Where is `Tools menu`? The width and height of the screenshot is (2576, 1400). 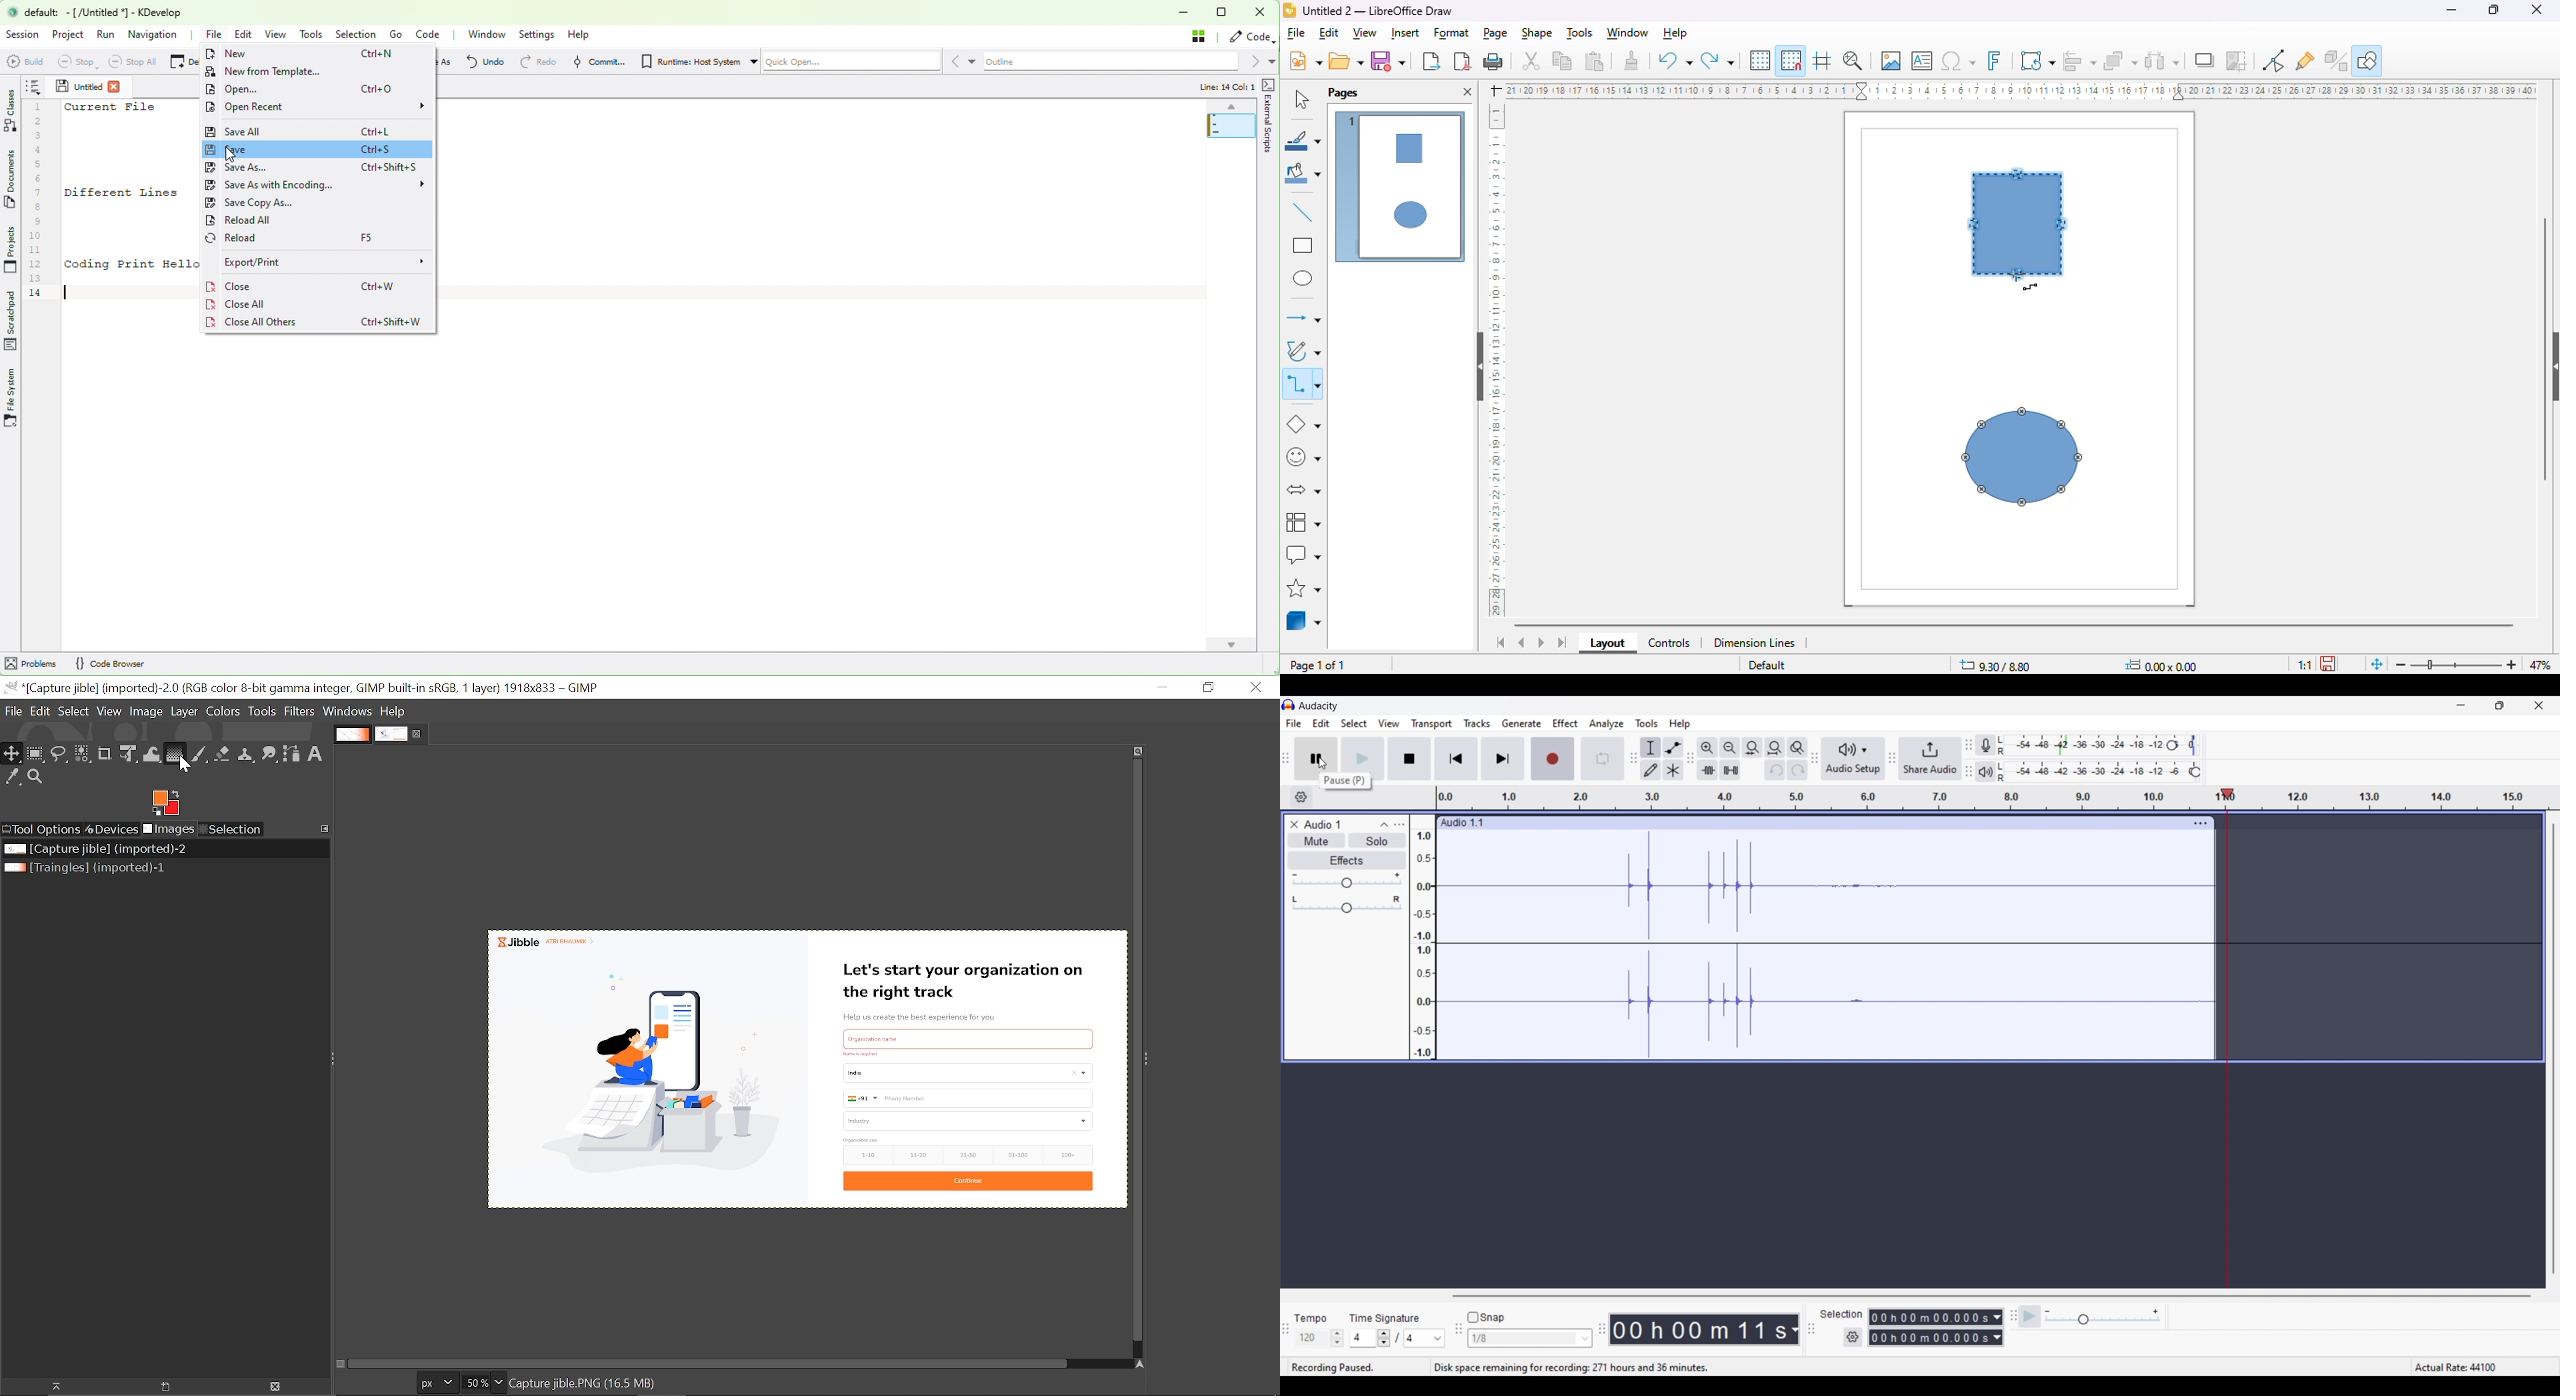
Tools menu is located at coordinates (1647, 723).